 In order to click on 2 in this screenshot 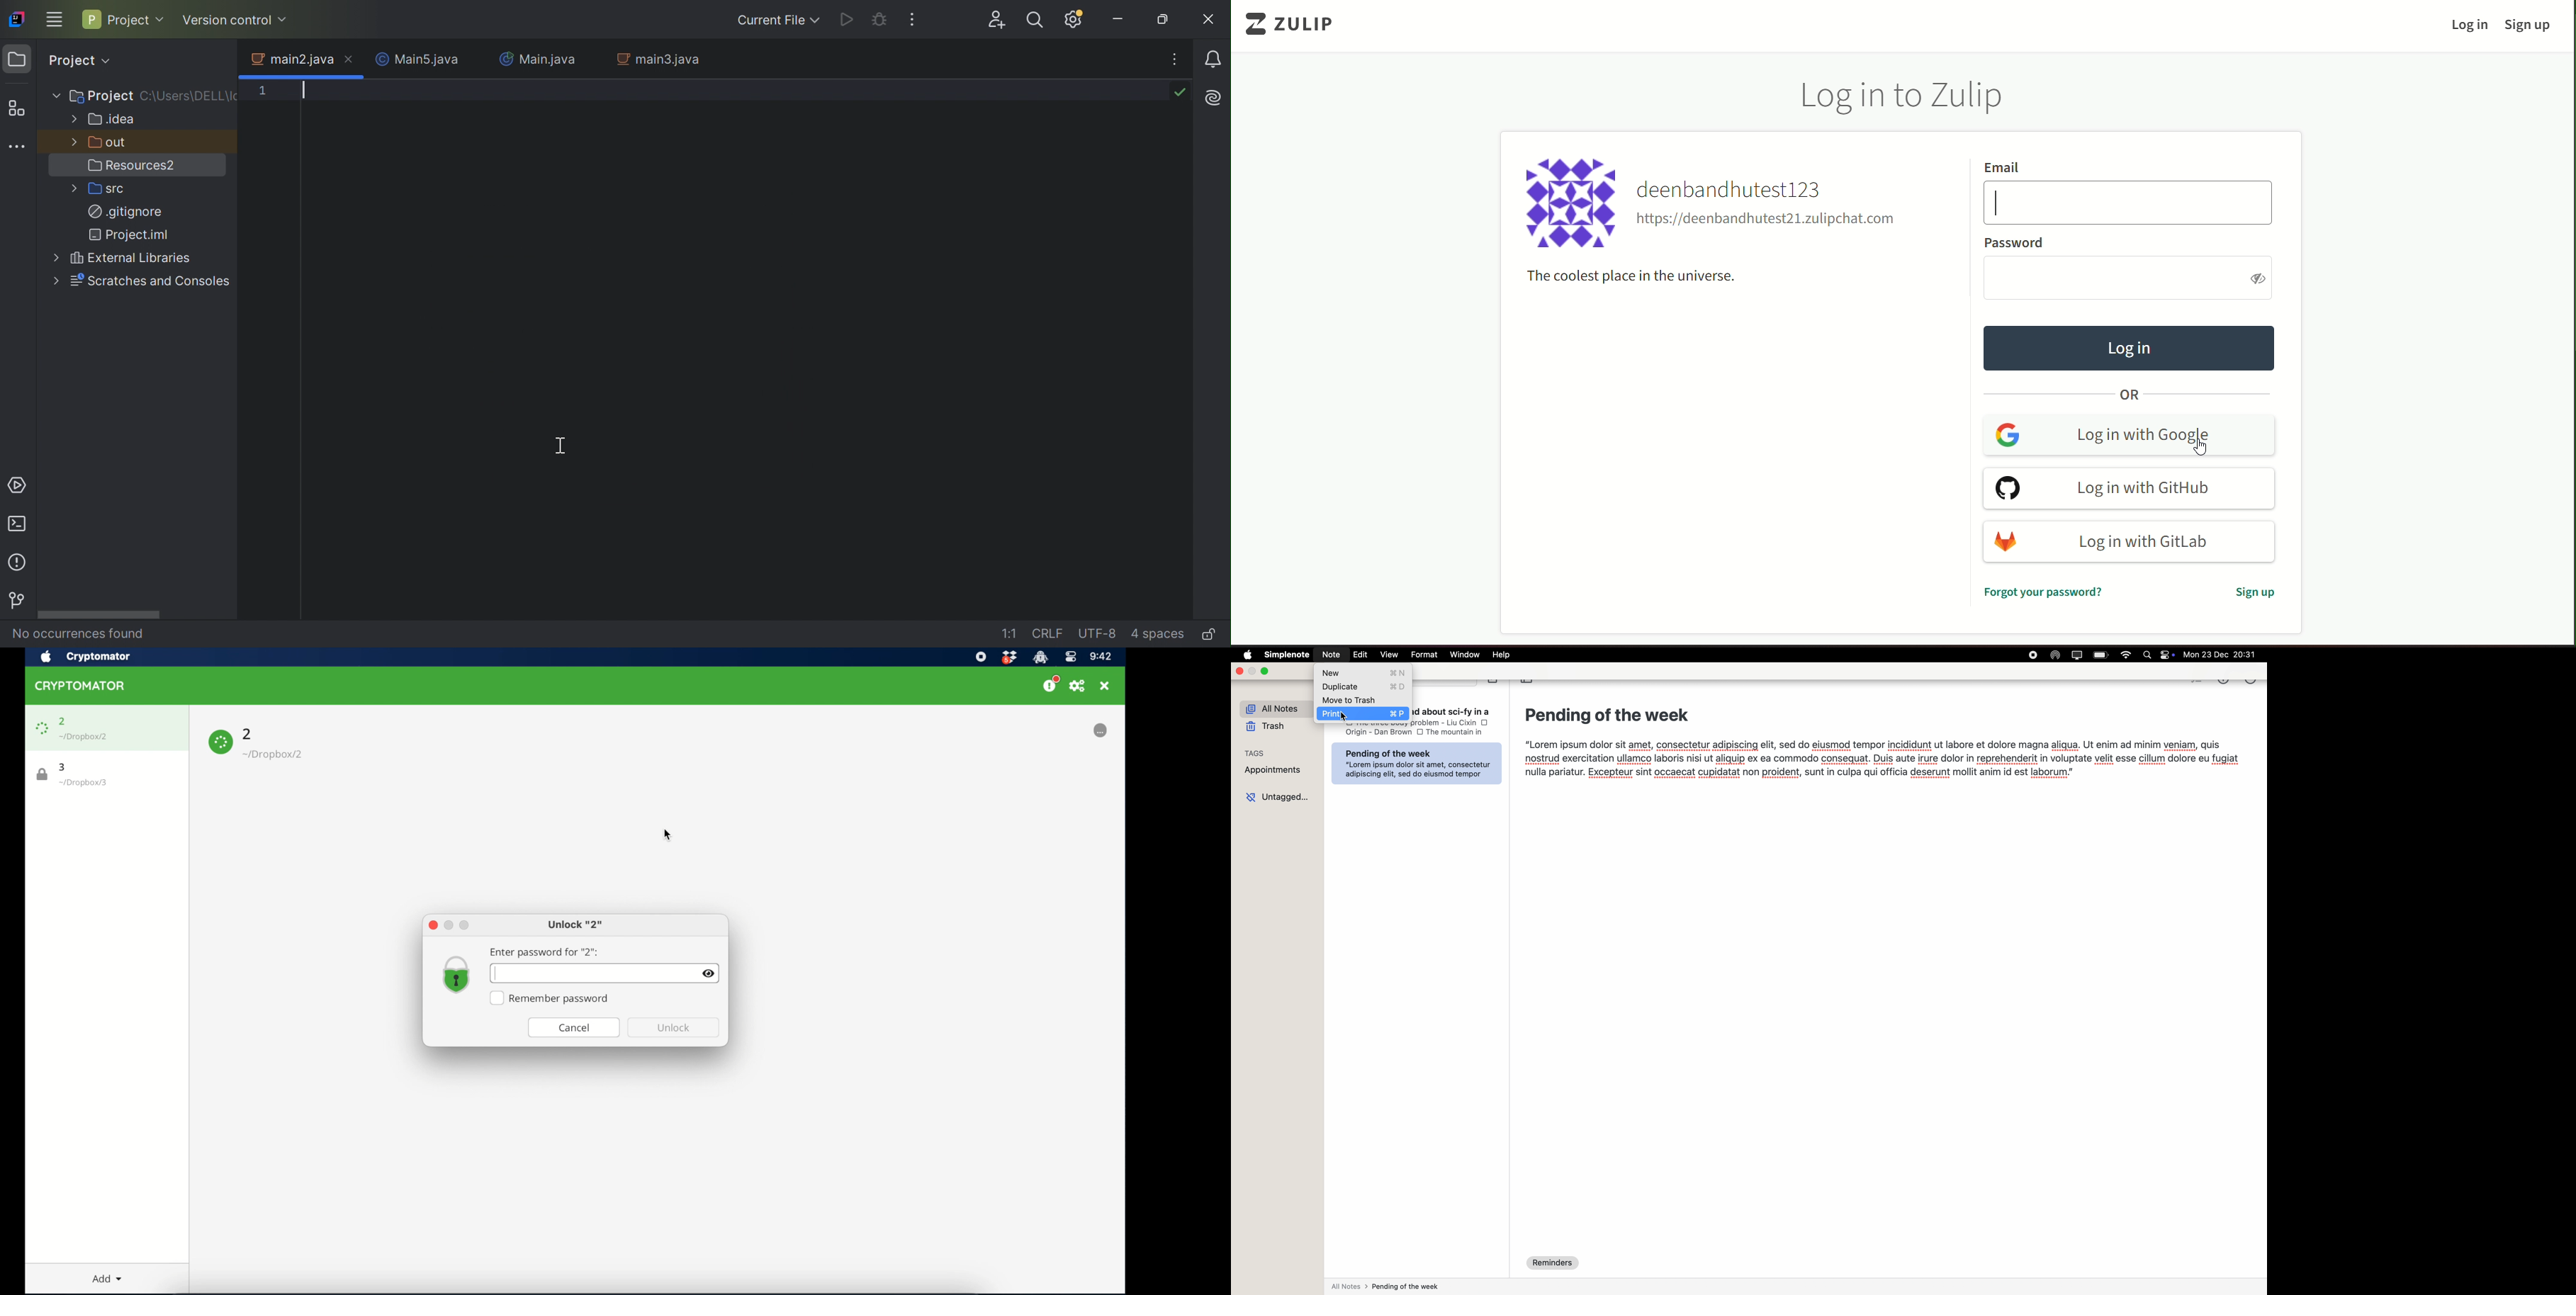, I will do `click(248, 733)`.